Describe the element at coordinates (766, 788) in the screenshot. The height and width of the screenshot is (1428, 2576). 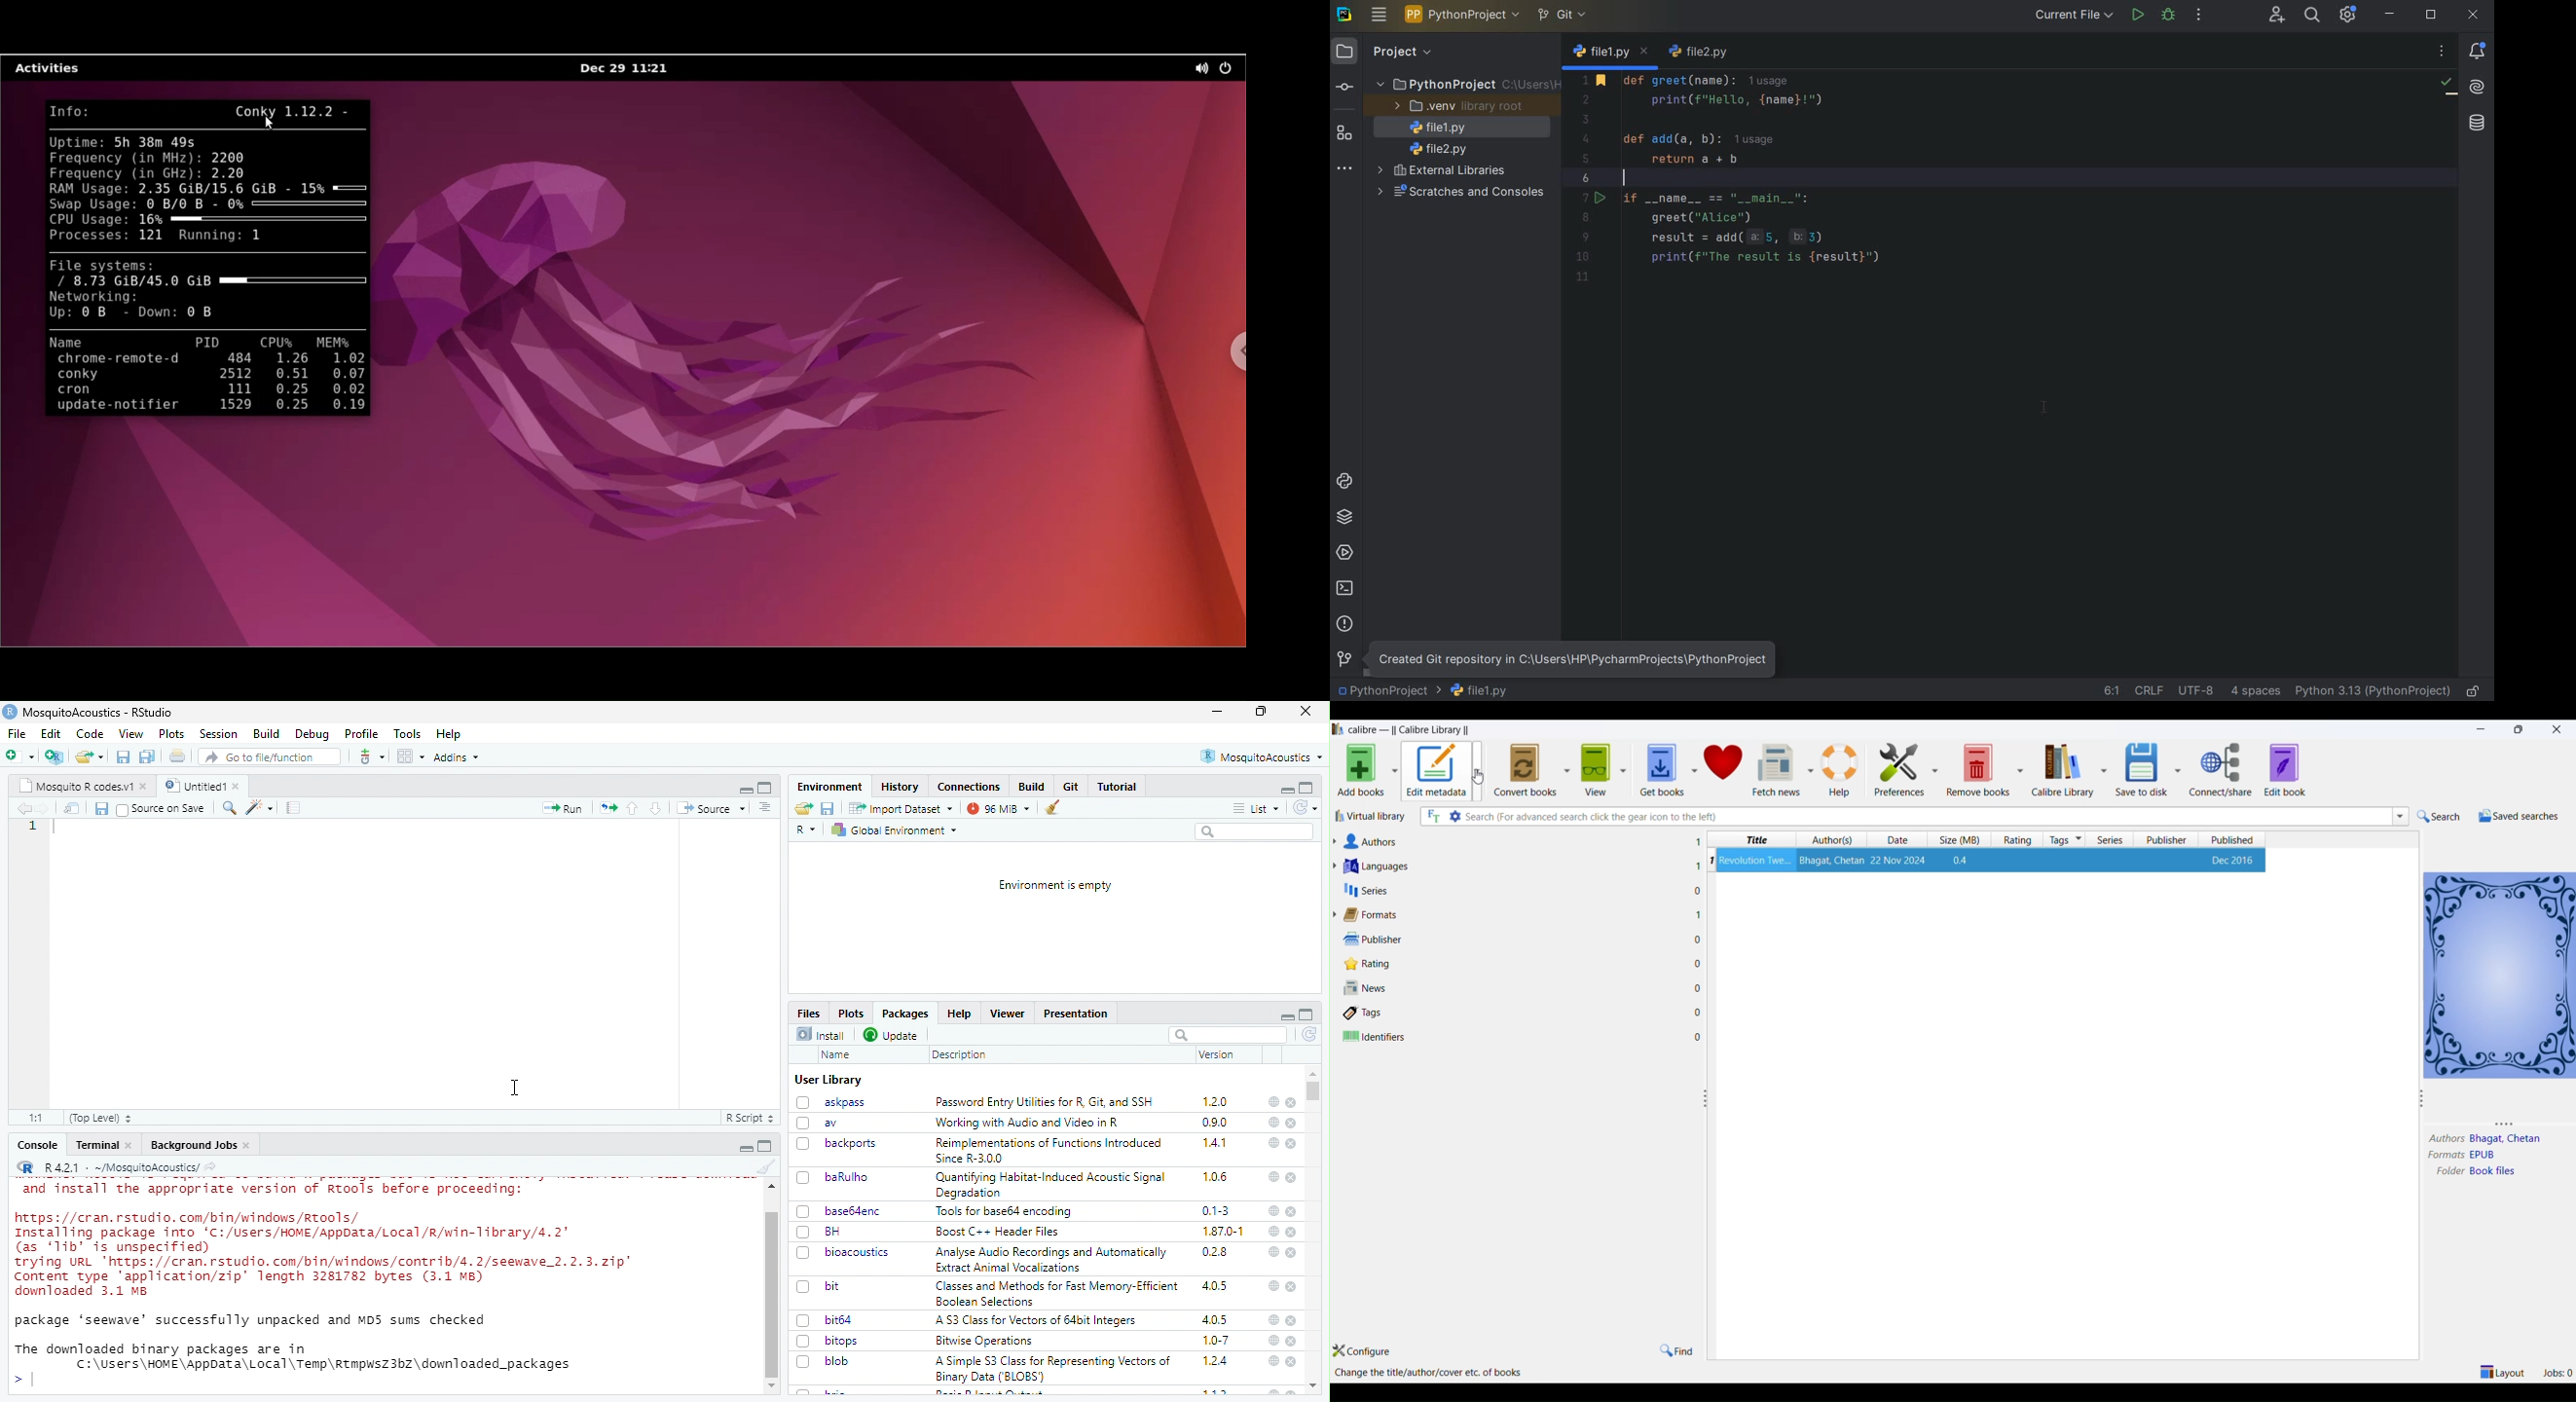
I see `maiximize` at that location.